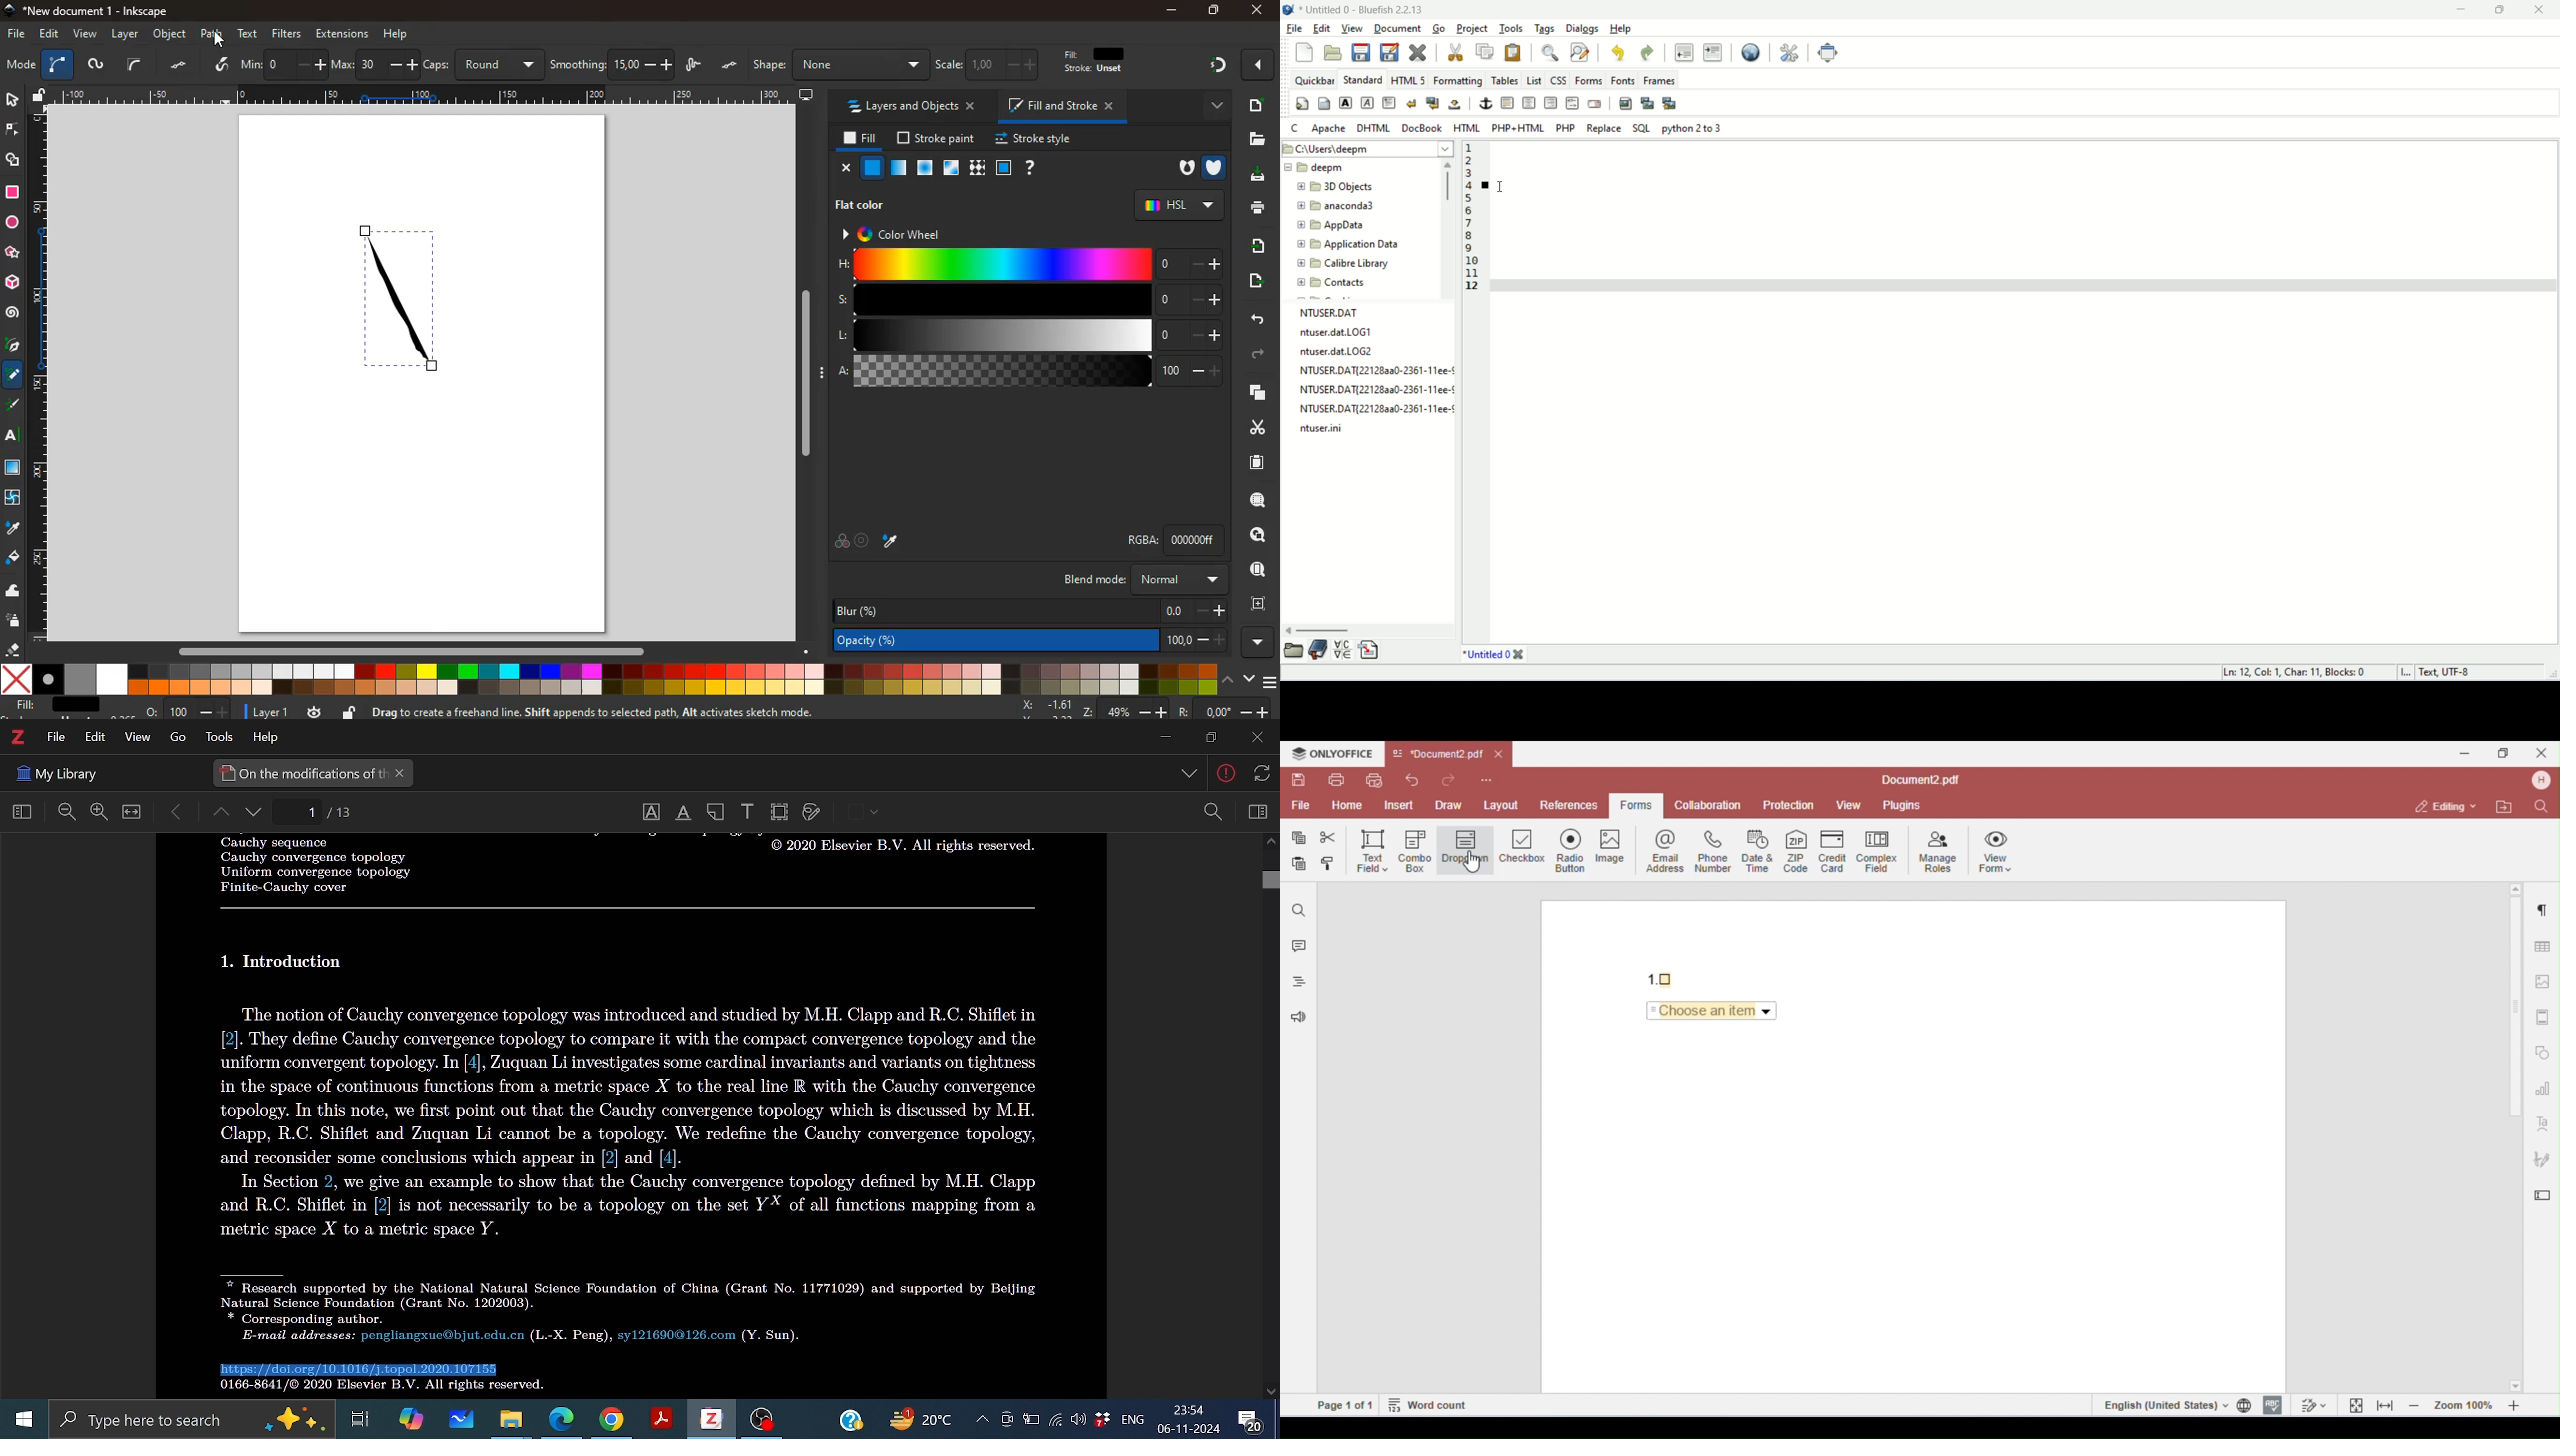 The width and height of the screenshot is (2576, 1456). What do you see at coordinates (1190, 1420) in the screenshot?
I see `Time and date` at bounding box center [1190, 1420].